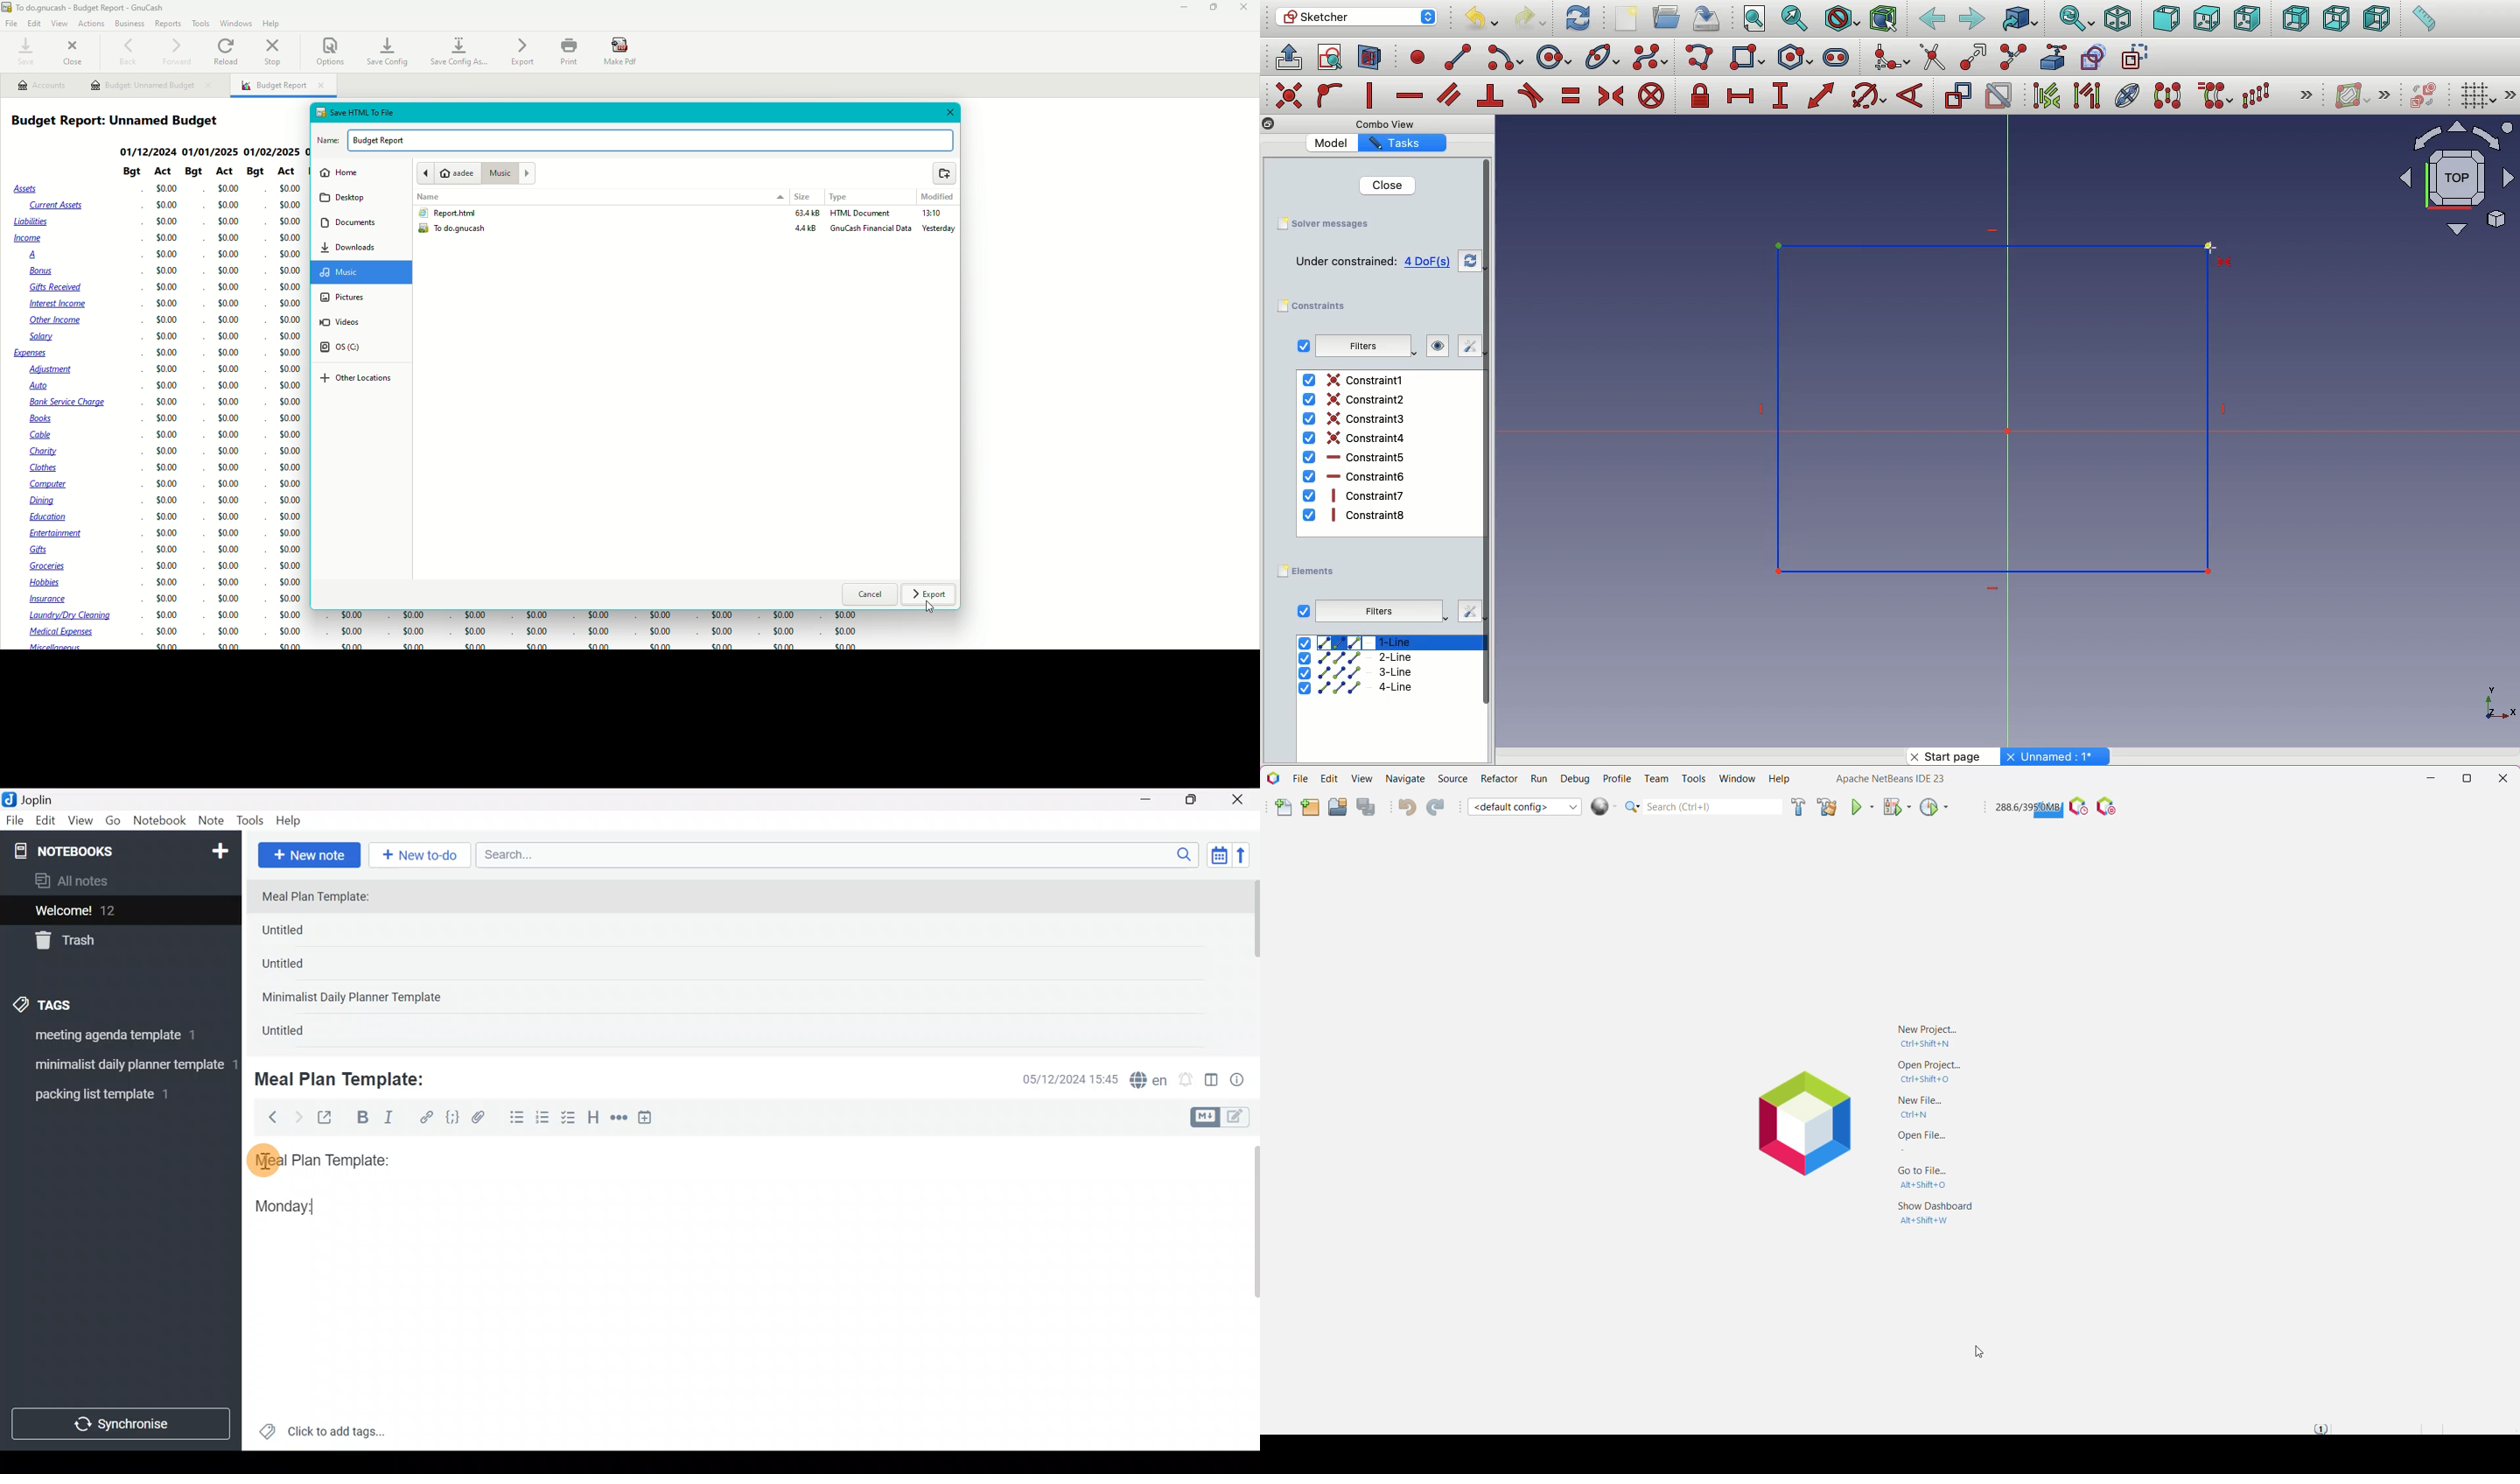  What do you see at coordinates (1277, 808) in the screenshot?
I see `New File` at bounding box center [1277, 808].